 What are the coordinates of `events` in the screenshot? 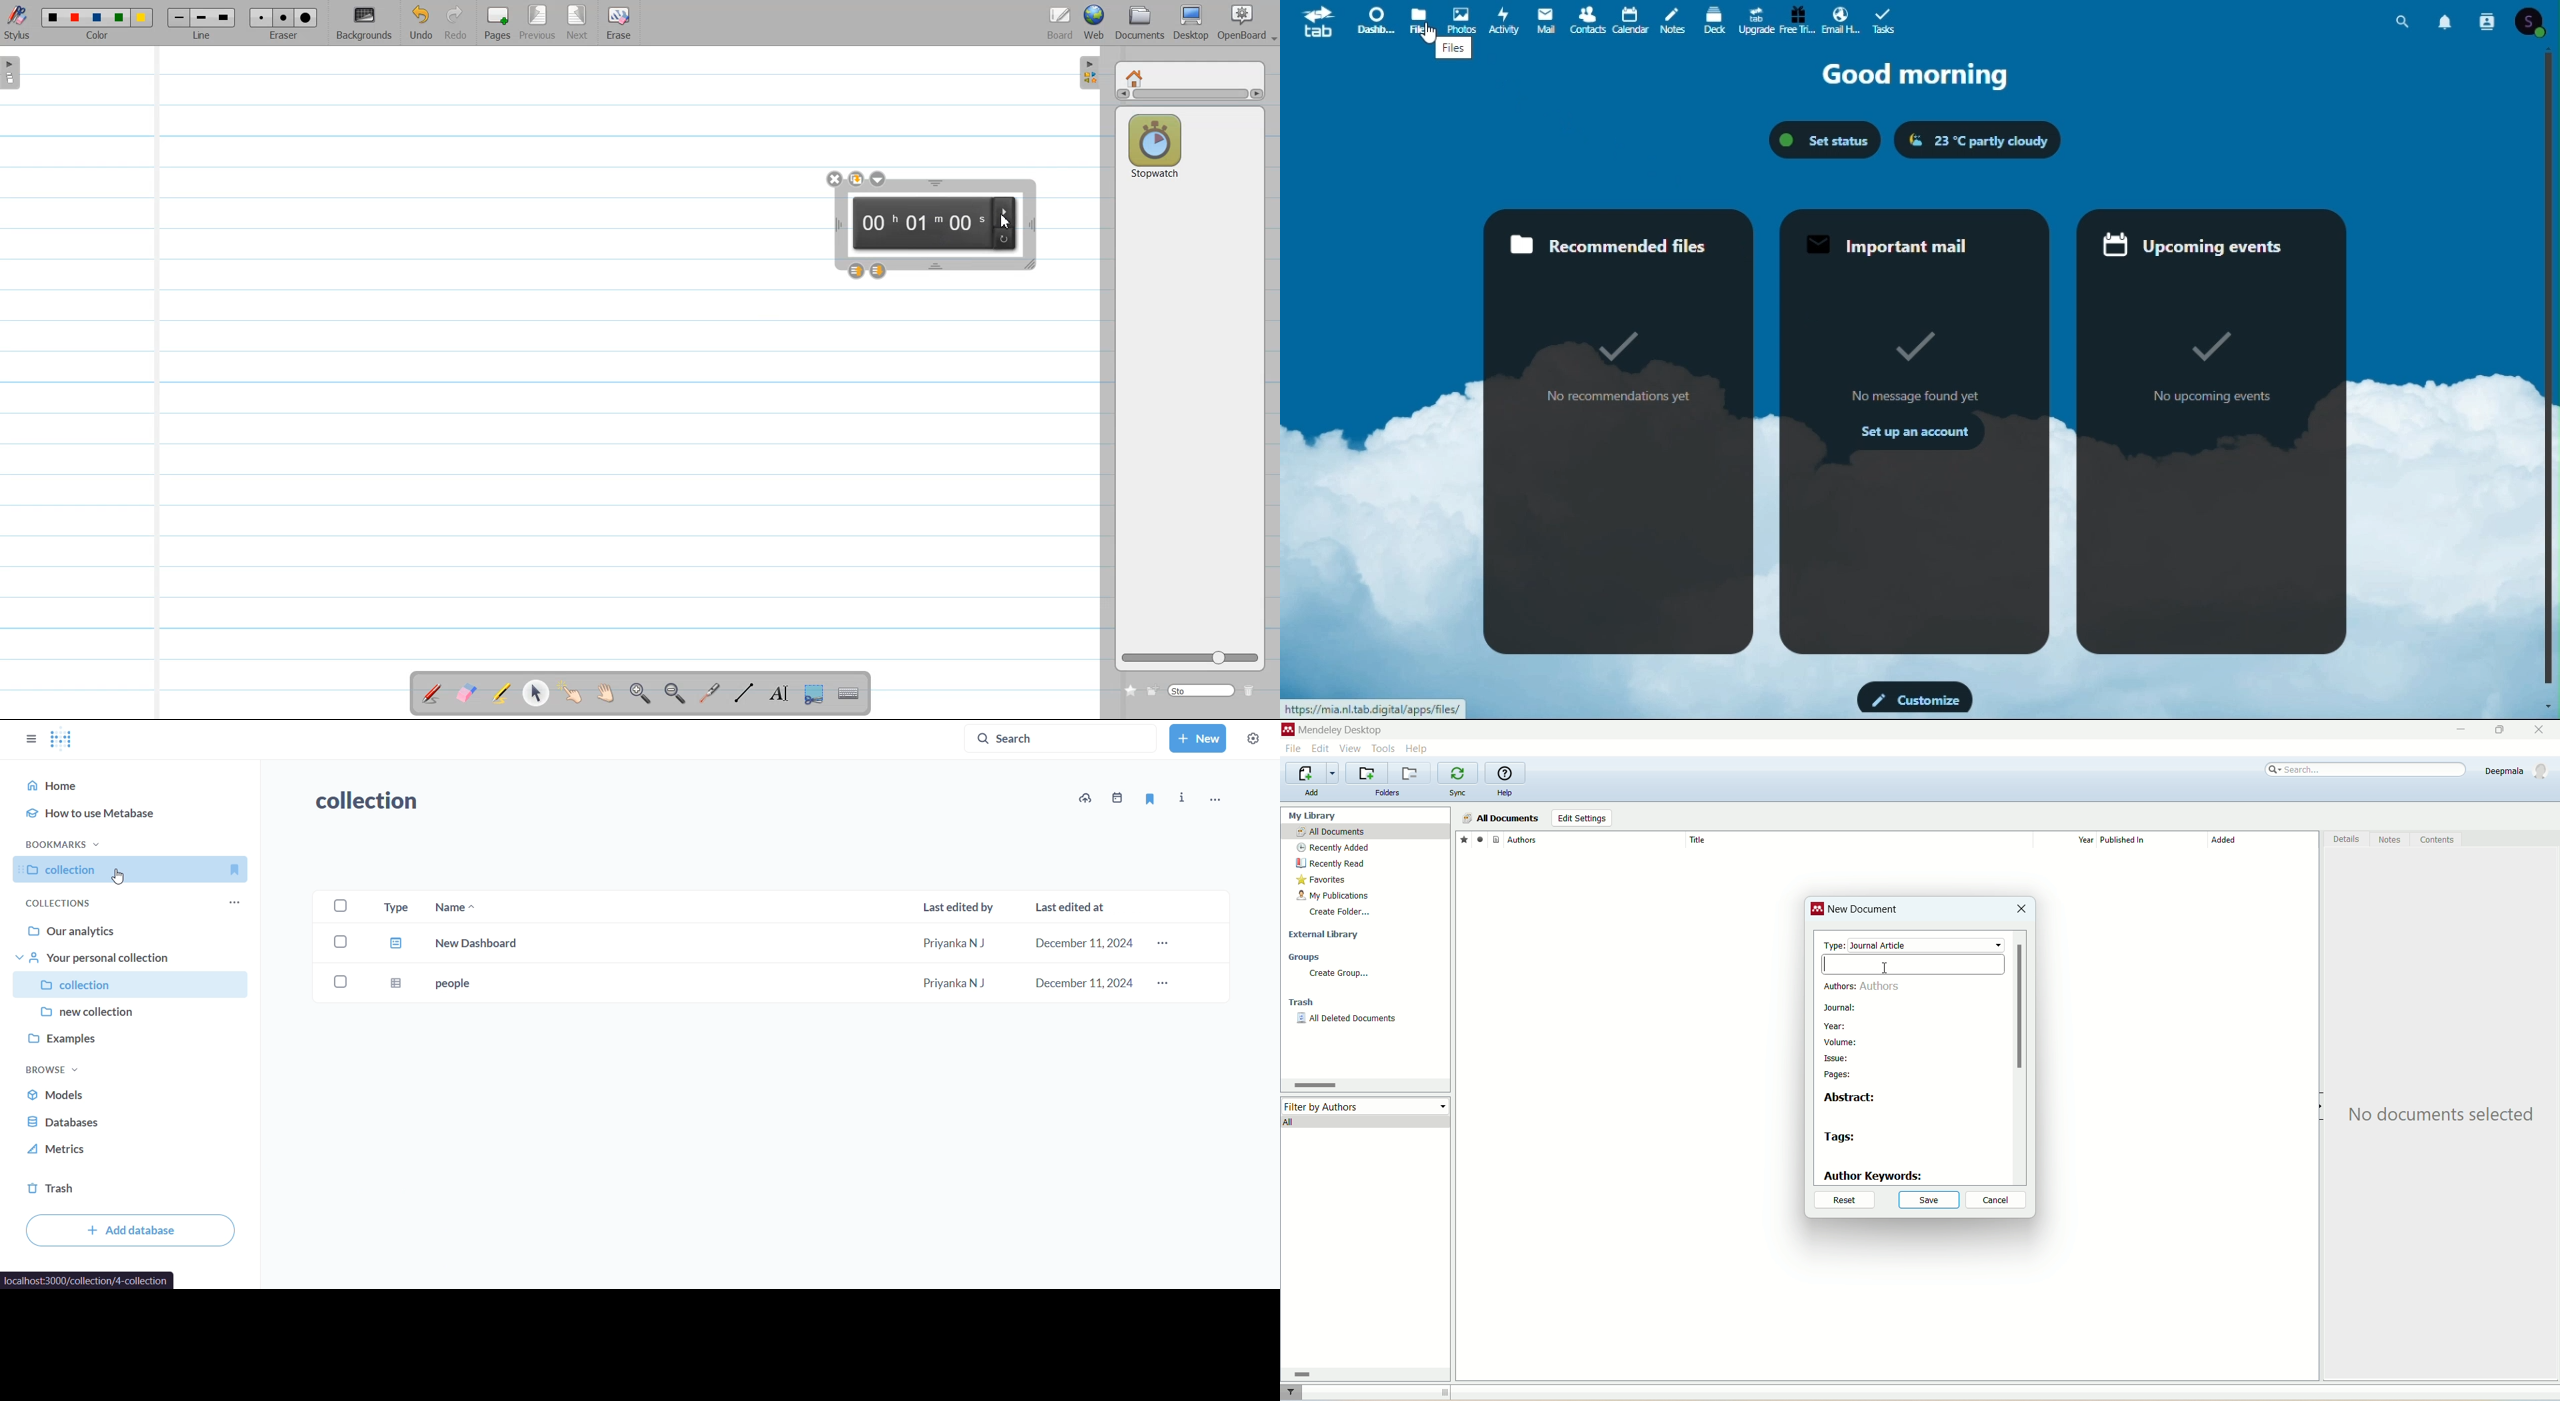 It's located at (1119, 796).